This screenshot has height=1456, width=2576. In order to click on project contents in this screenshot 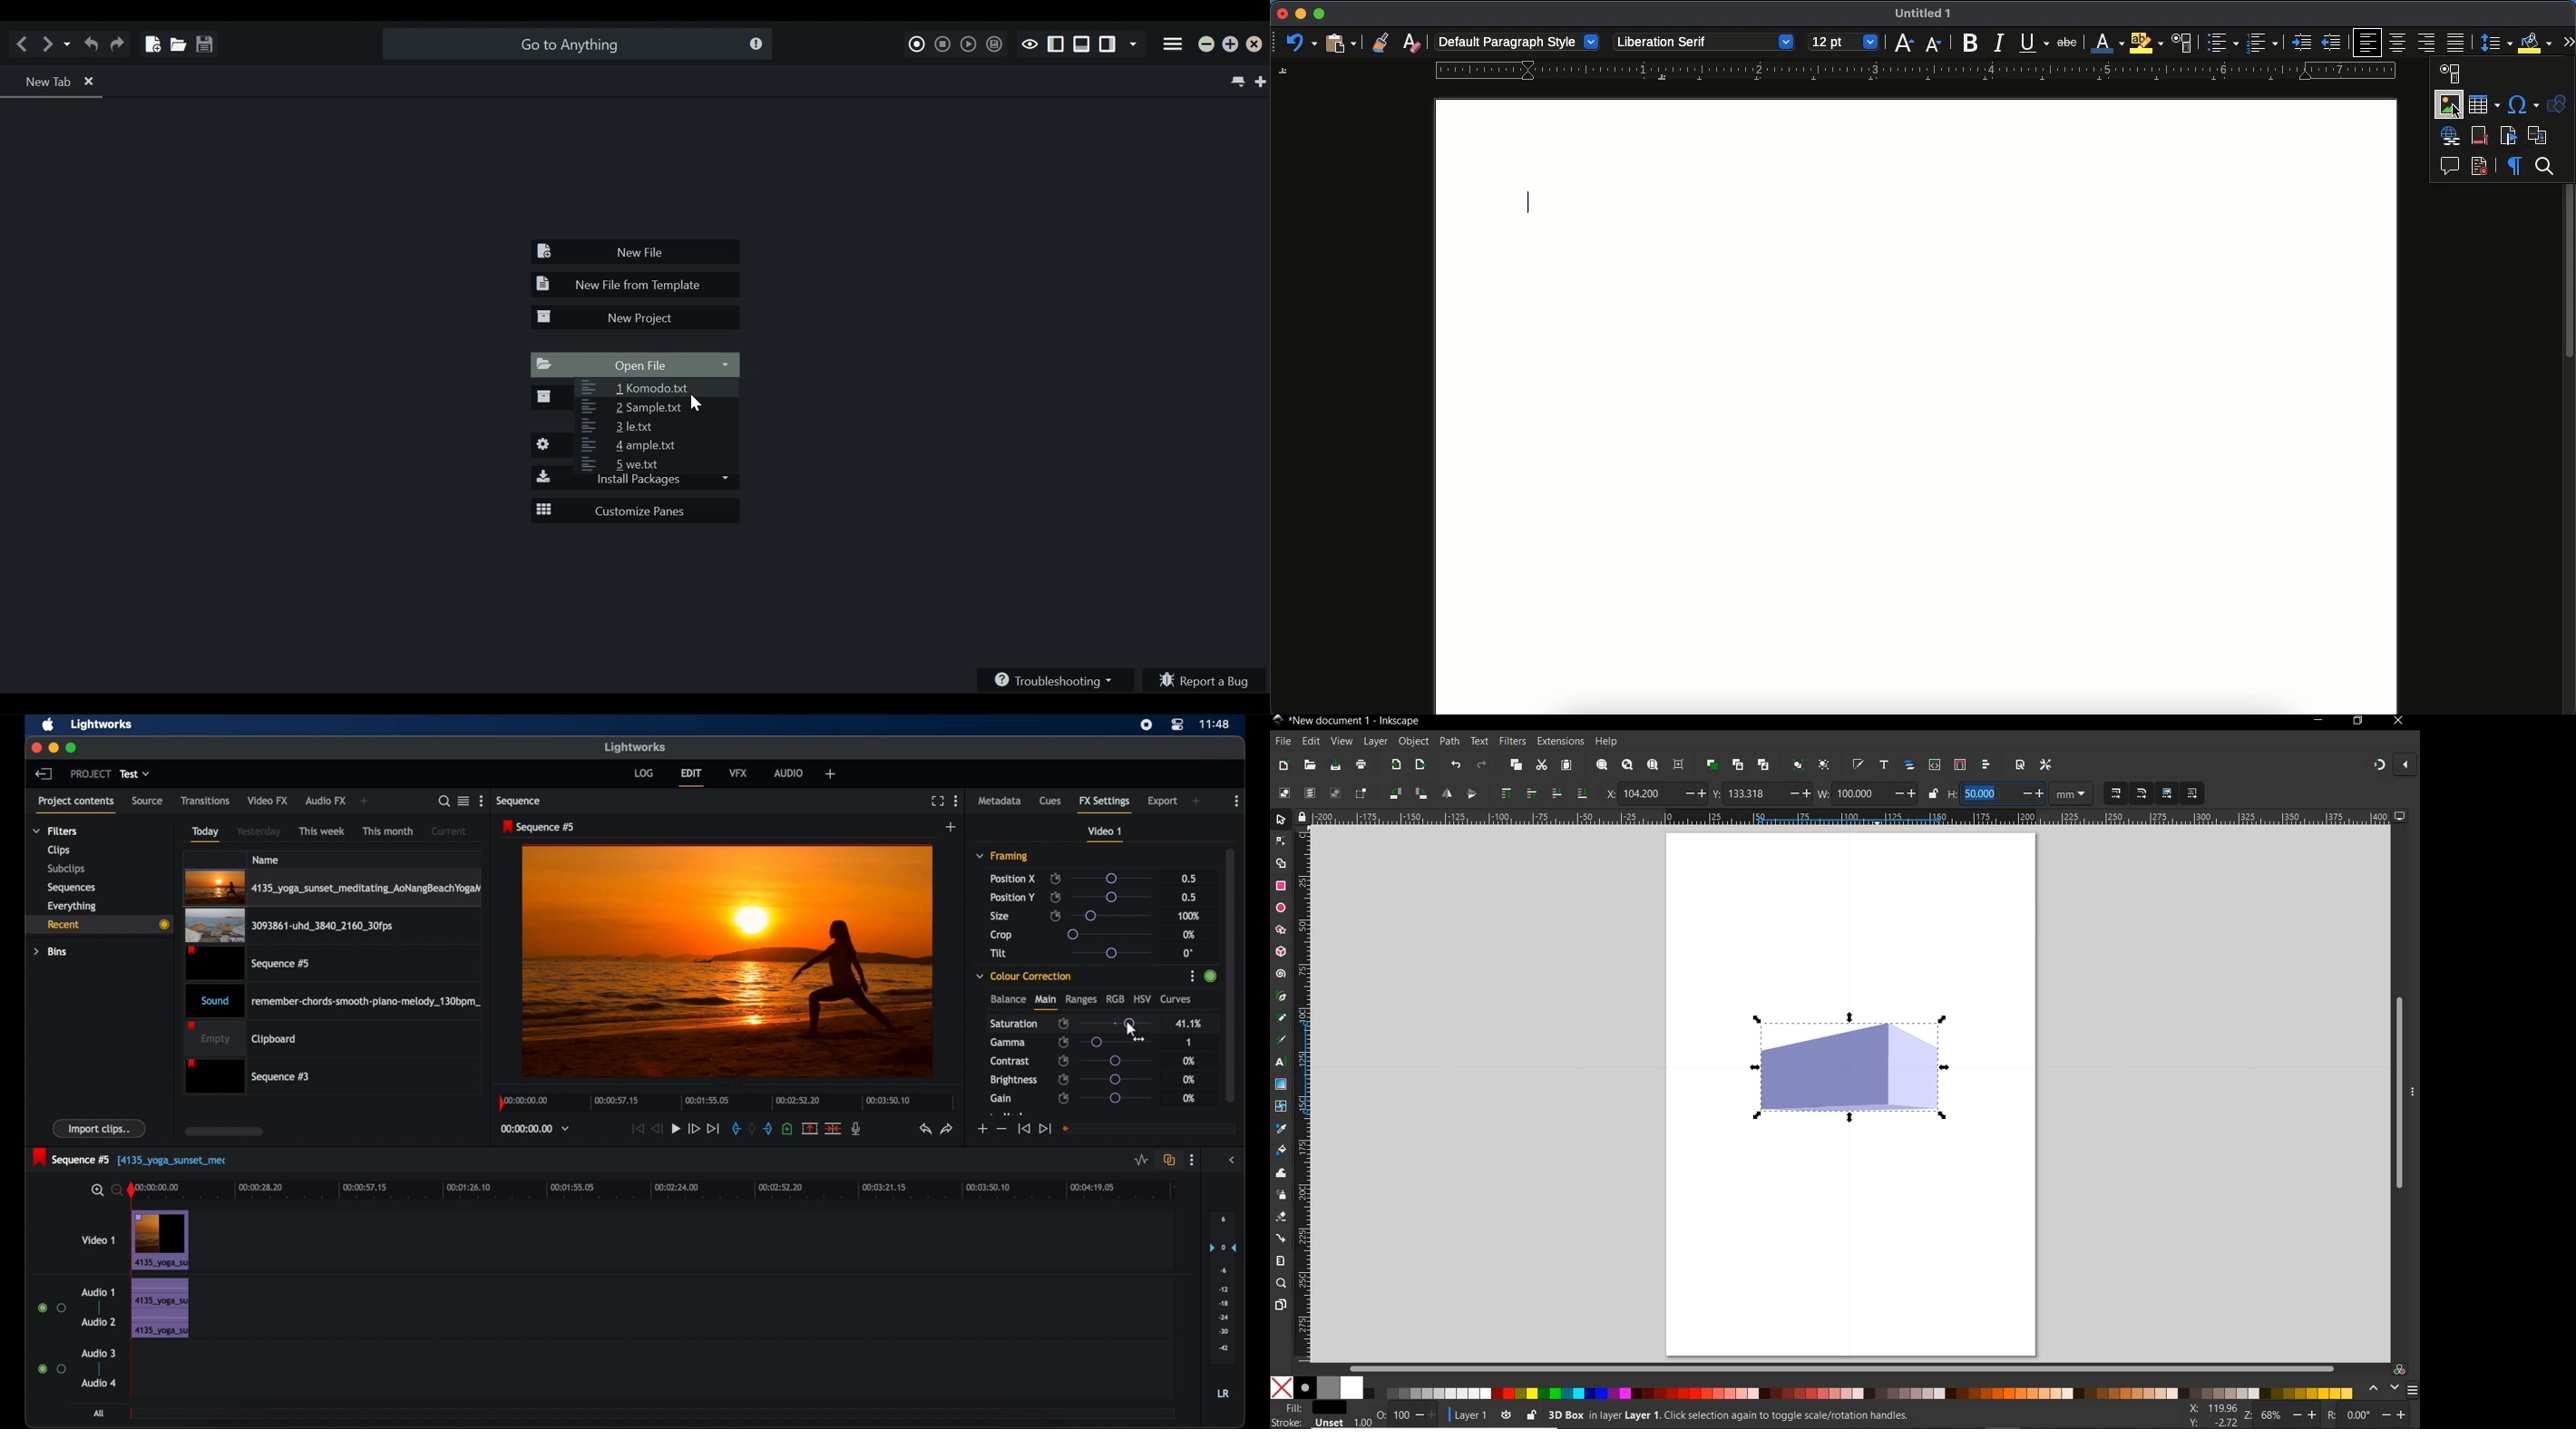, I will do `click(78, 804)`.